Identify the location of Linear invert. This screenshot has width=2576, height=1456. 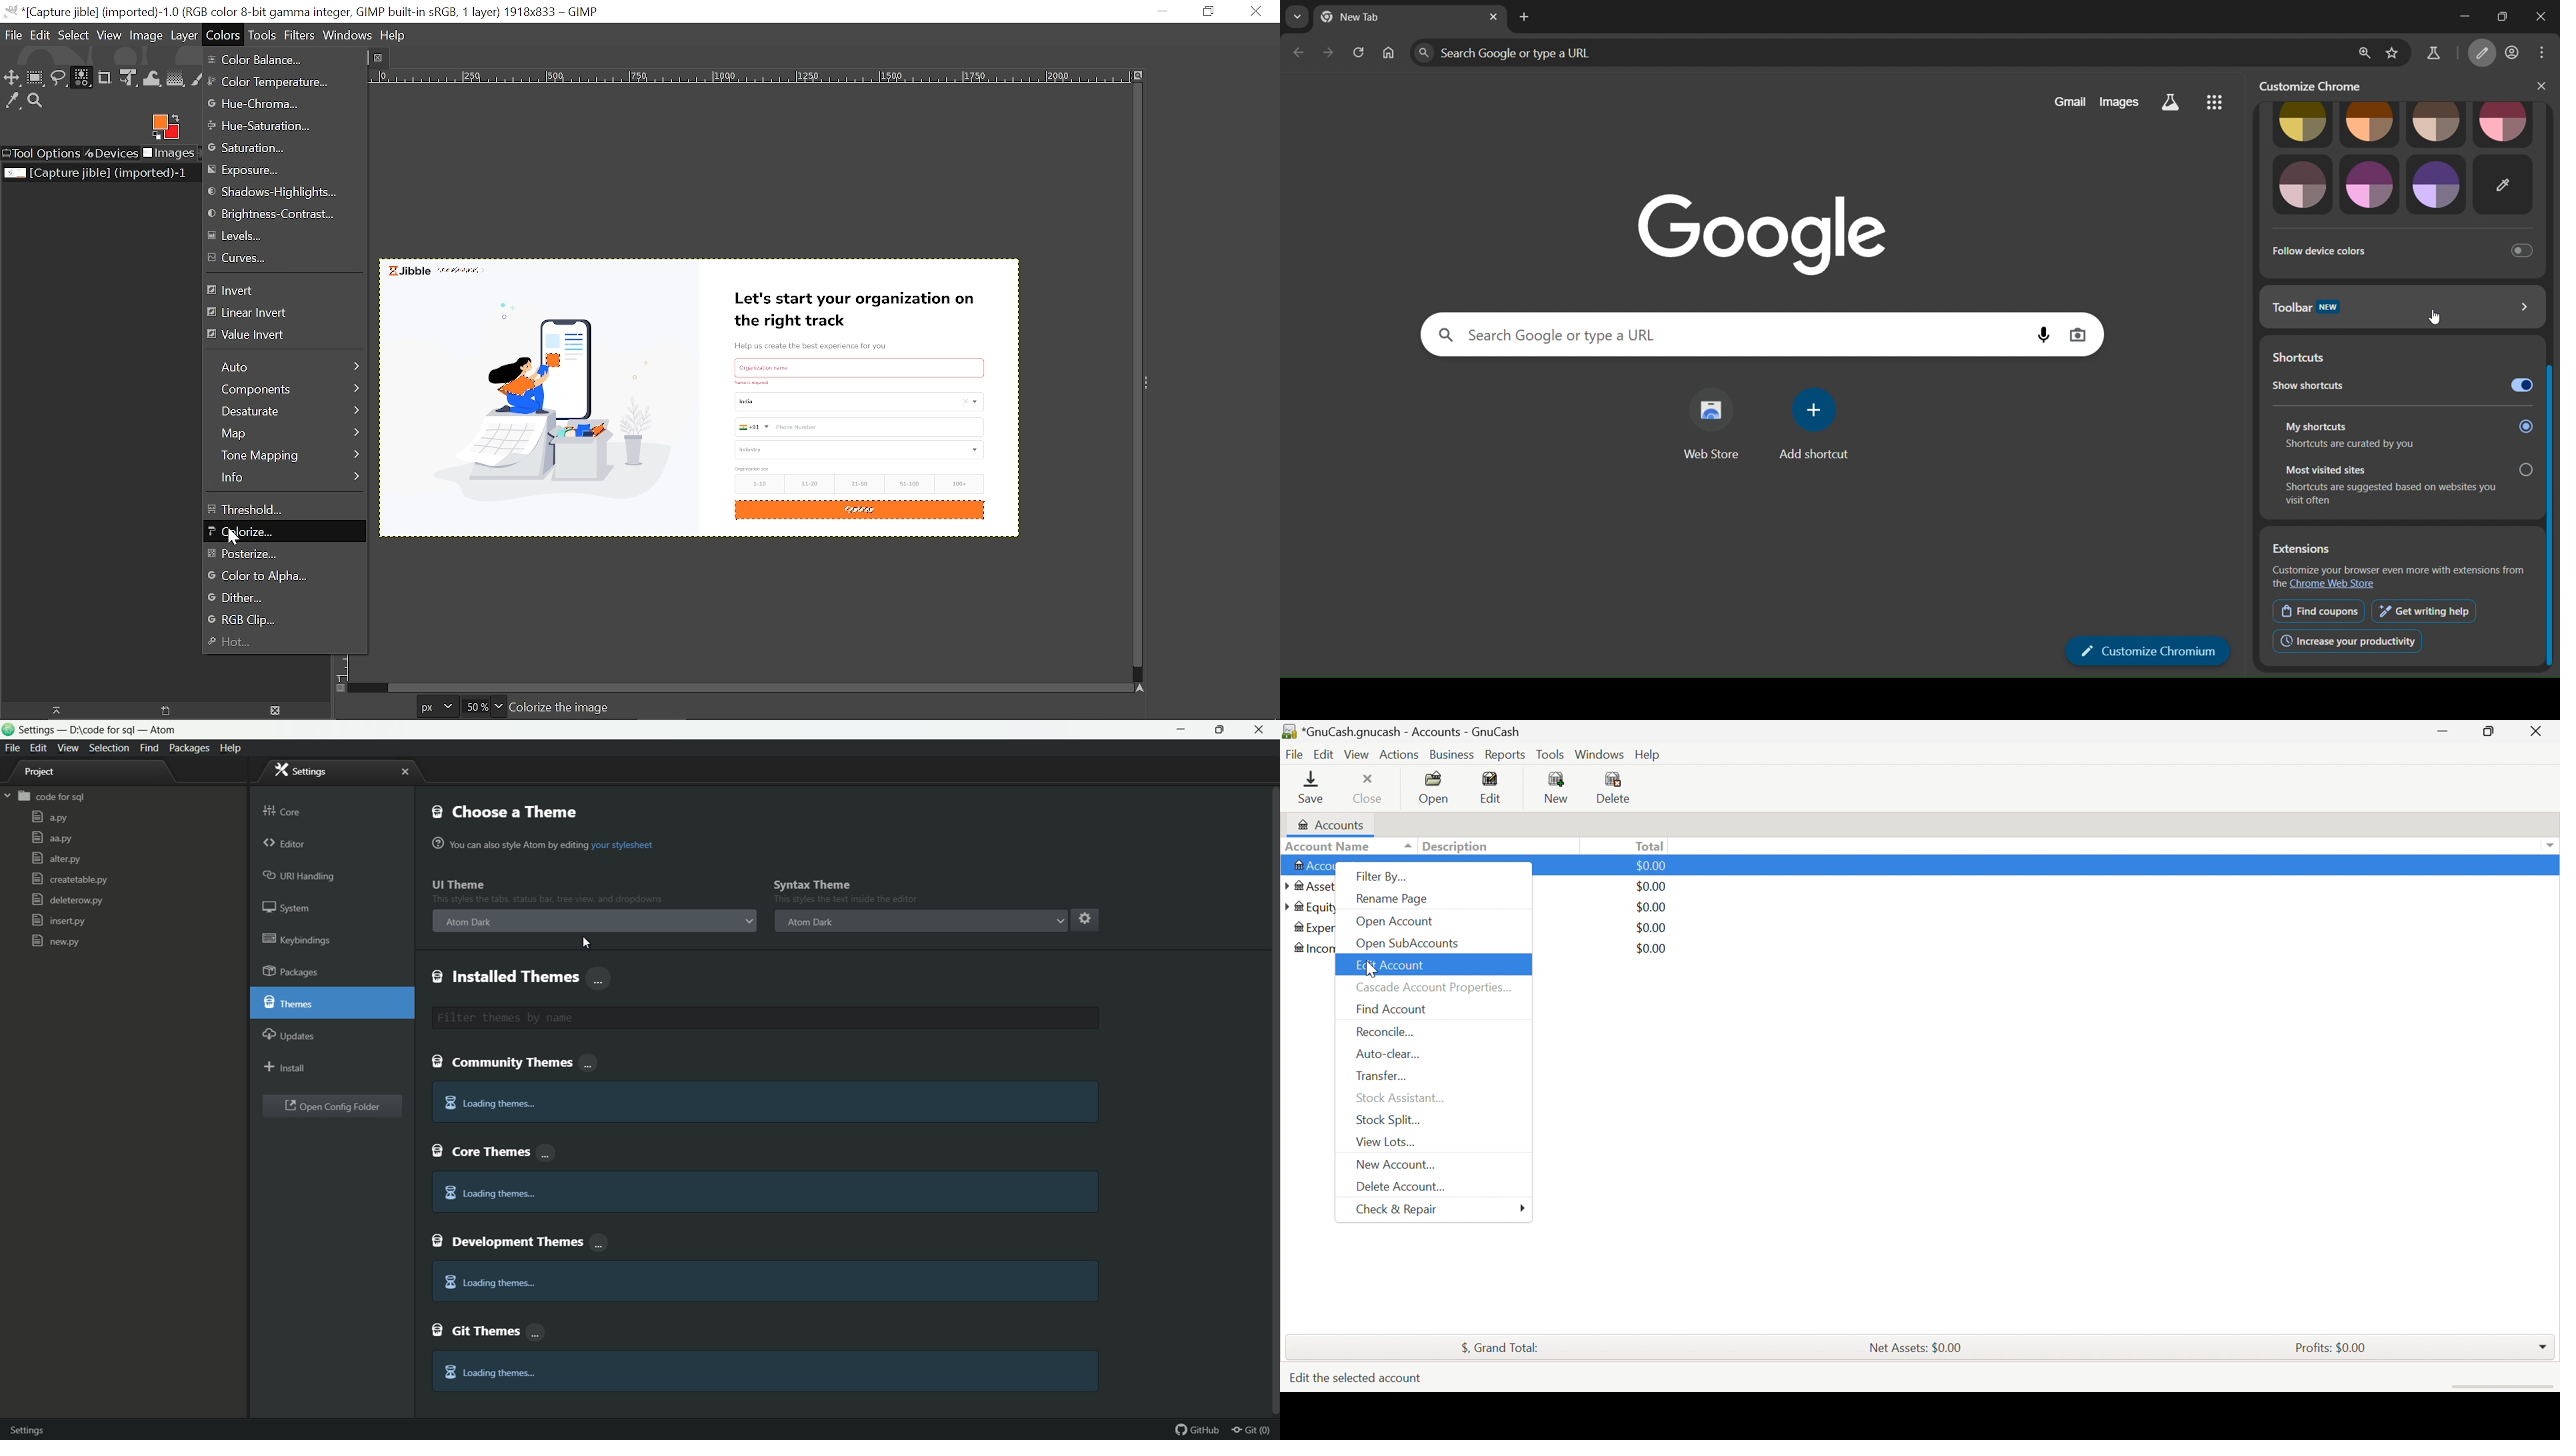
(271, 314).